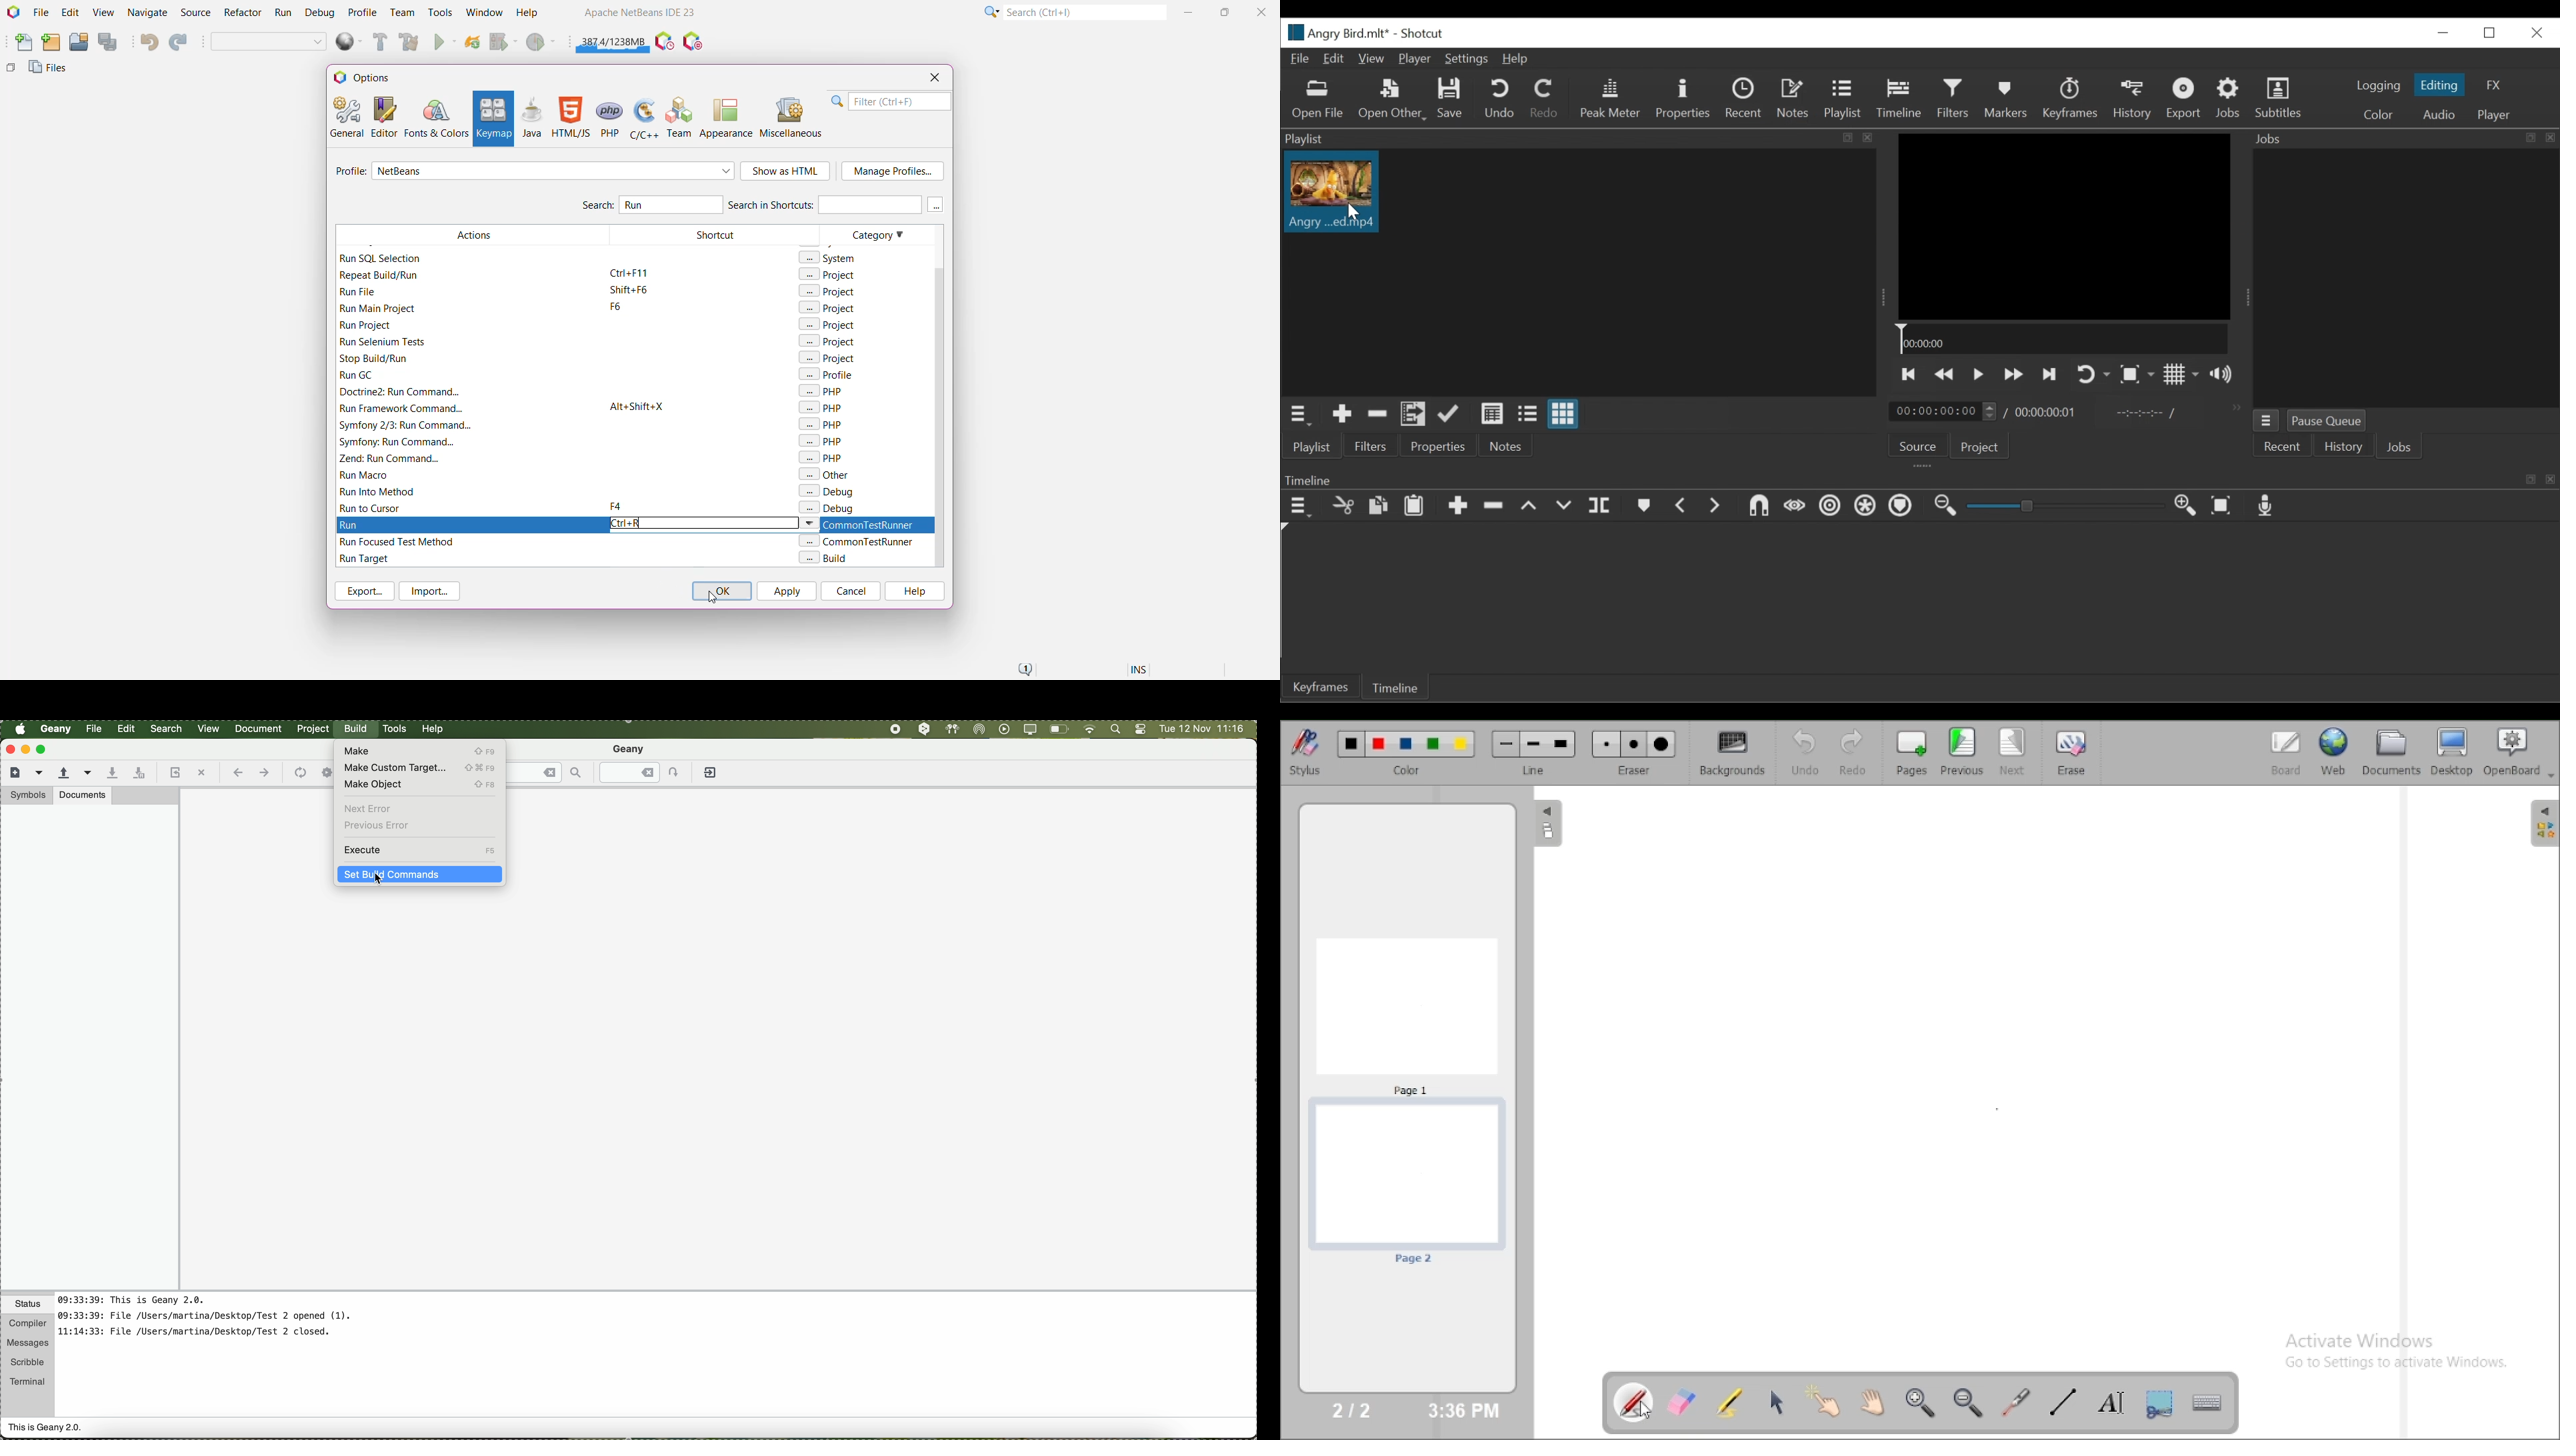 The height and width of the screenshot is (1456, 2576). Describe the element at coordinates (1563, 415) in the screenshot. I see `View as icons` at that location.